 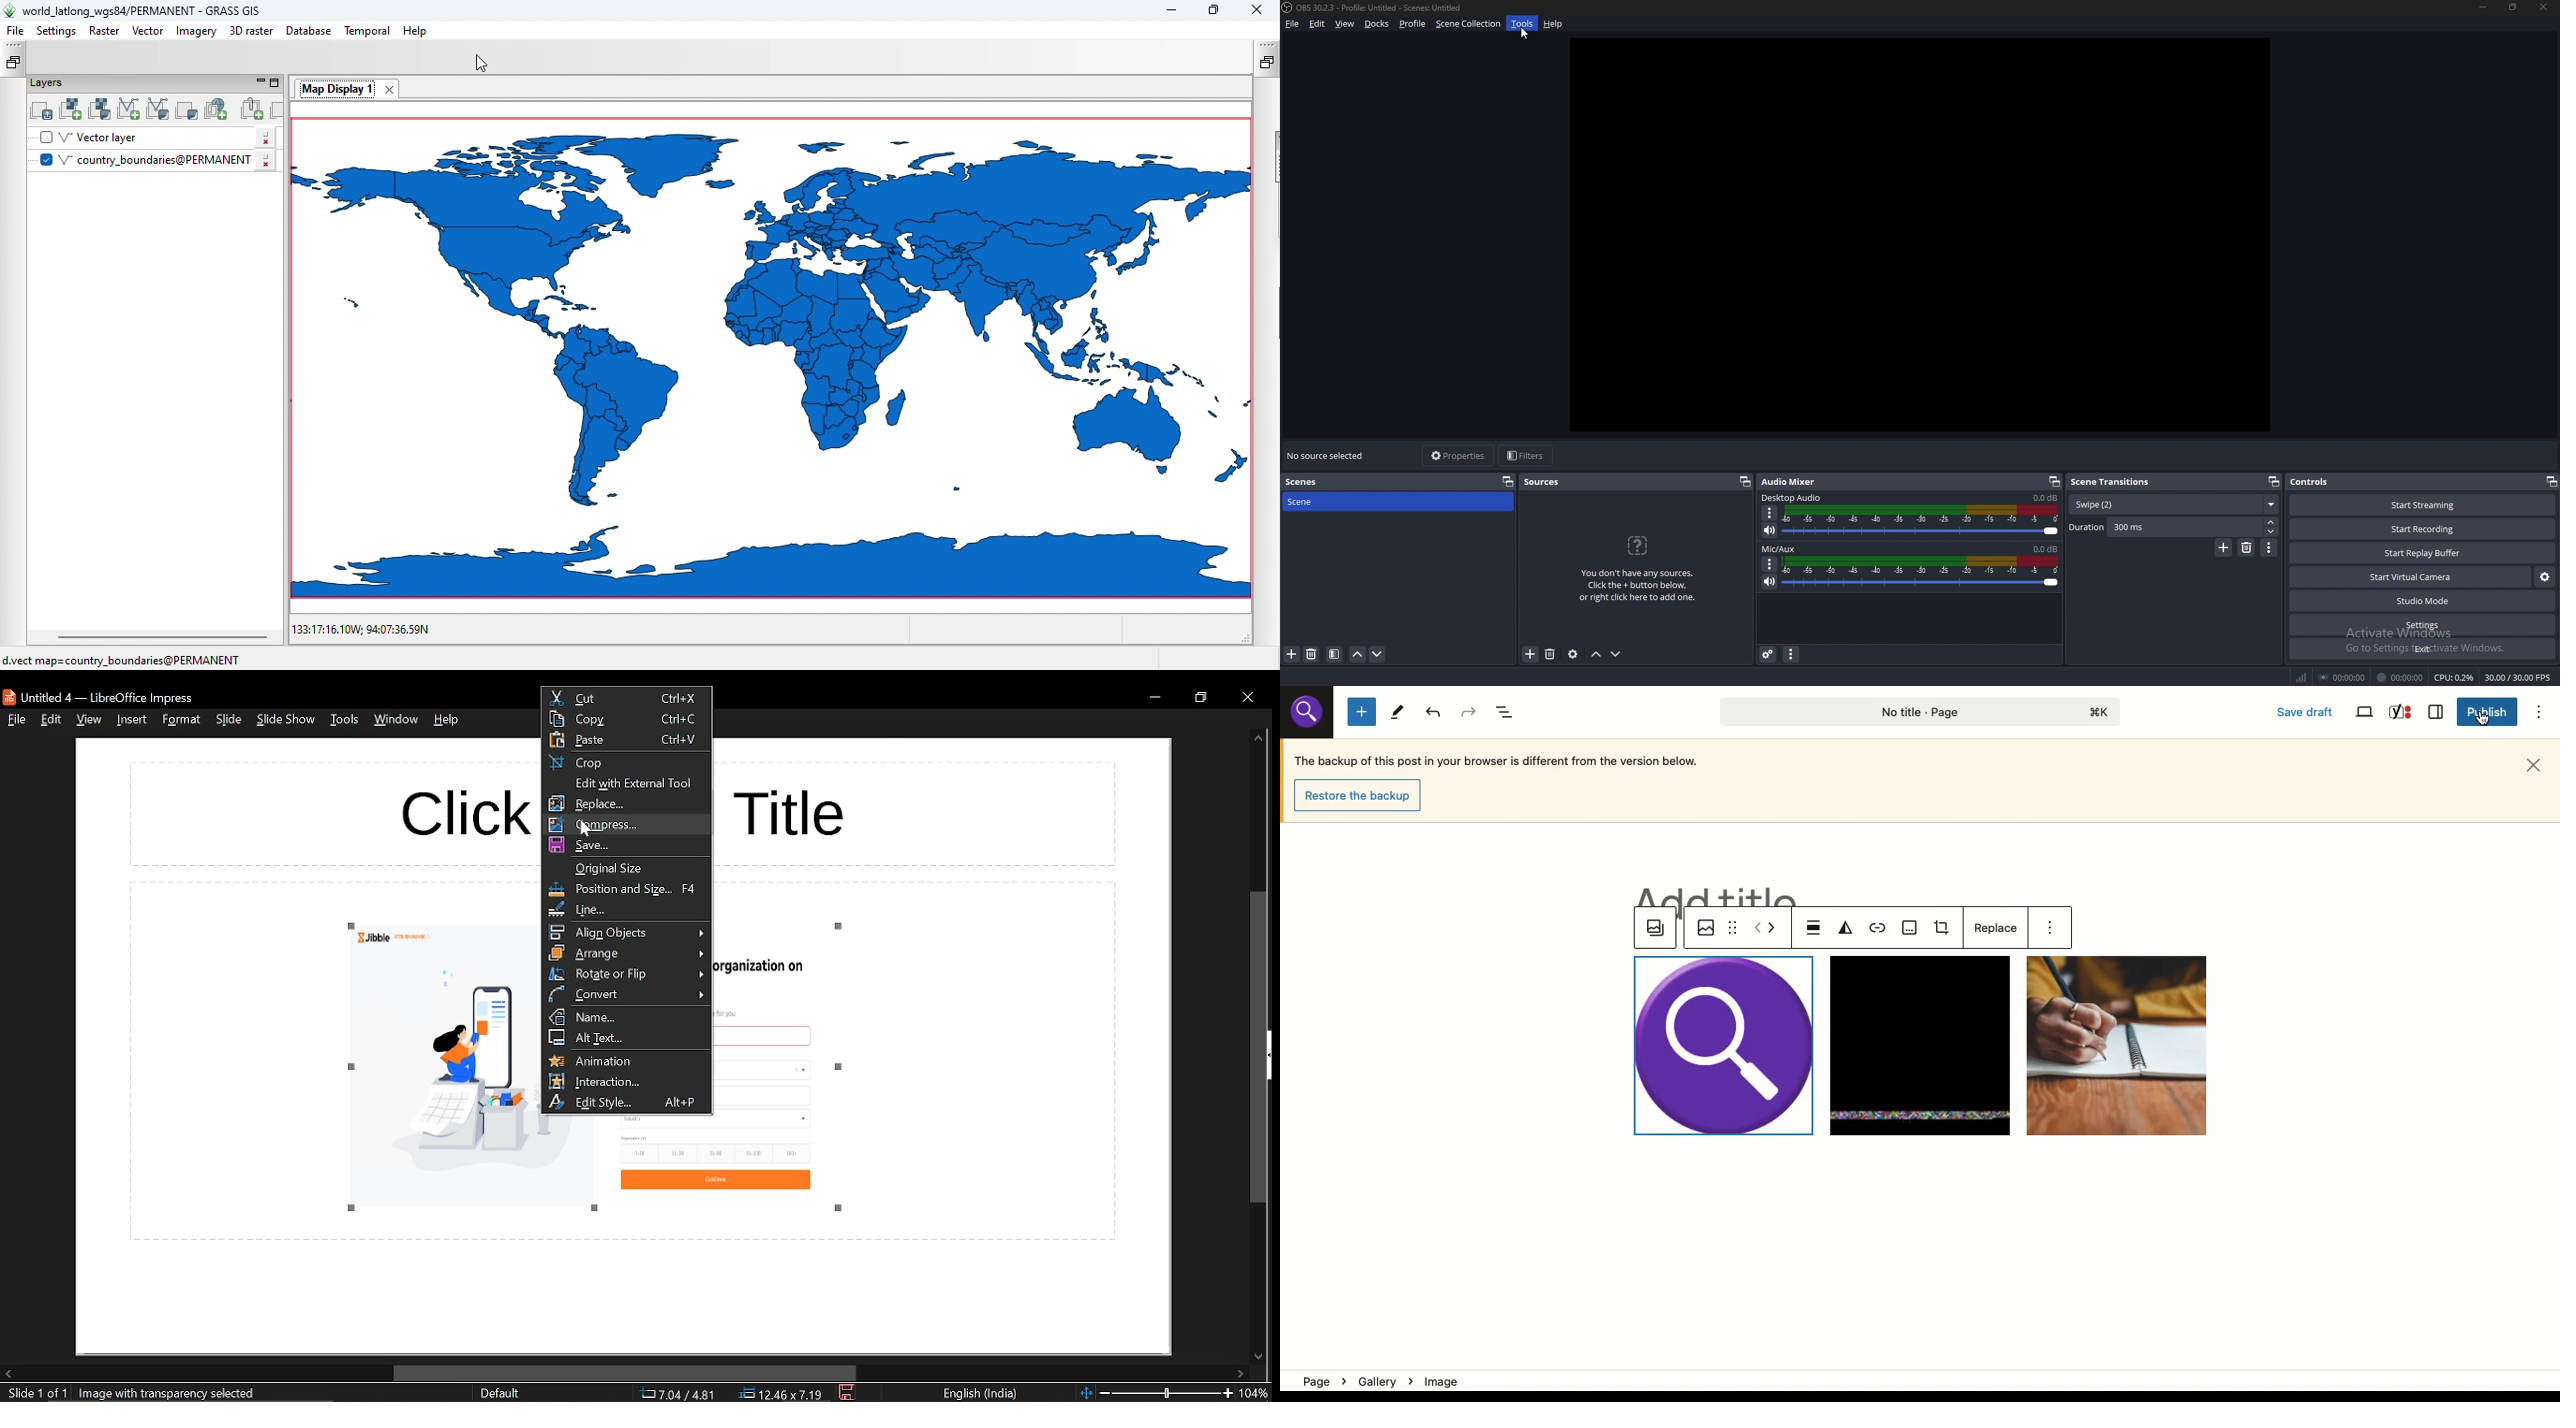 What do you see at coordinates (2454, 678) in the screenshot?
I see `cpu` at bounding box center [2454, 678].